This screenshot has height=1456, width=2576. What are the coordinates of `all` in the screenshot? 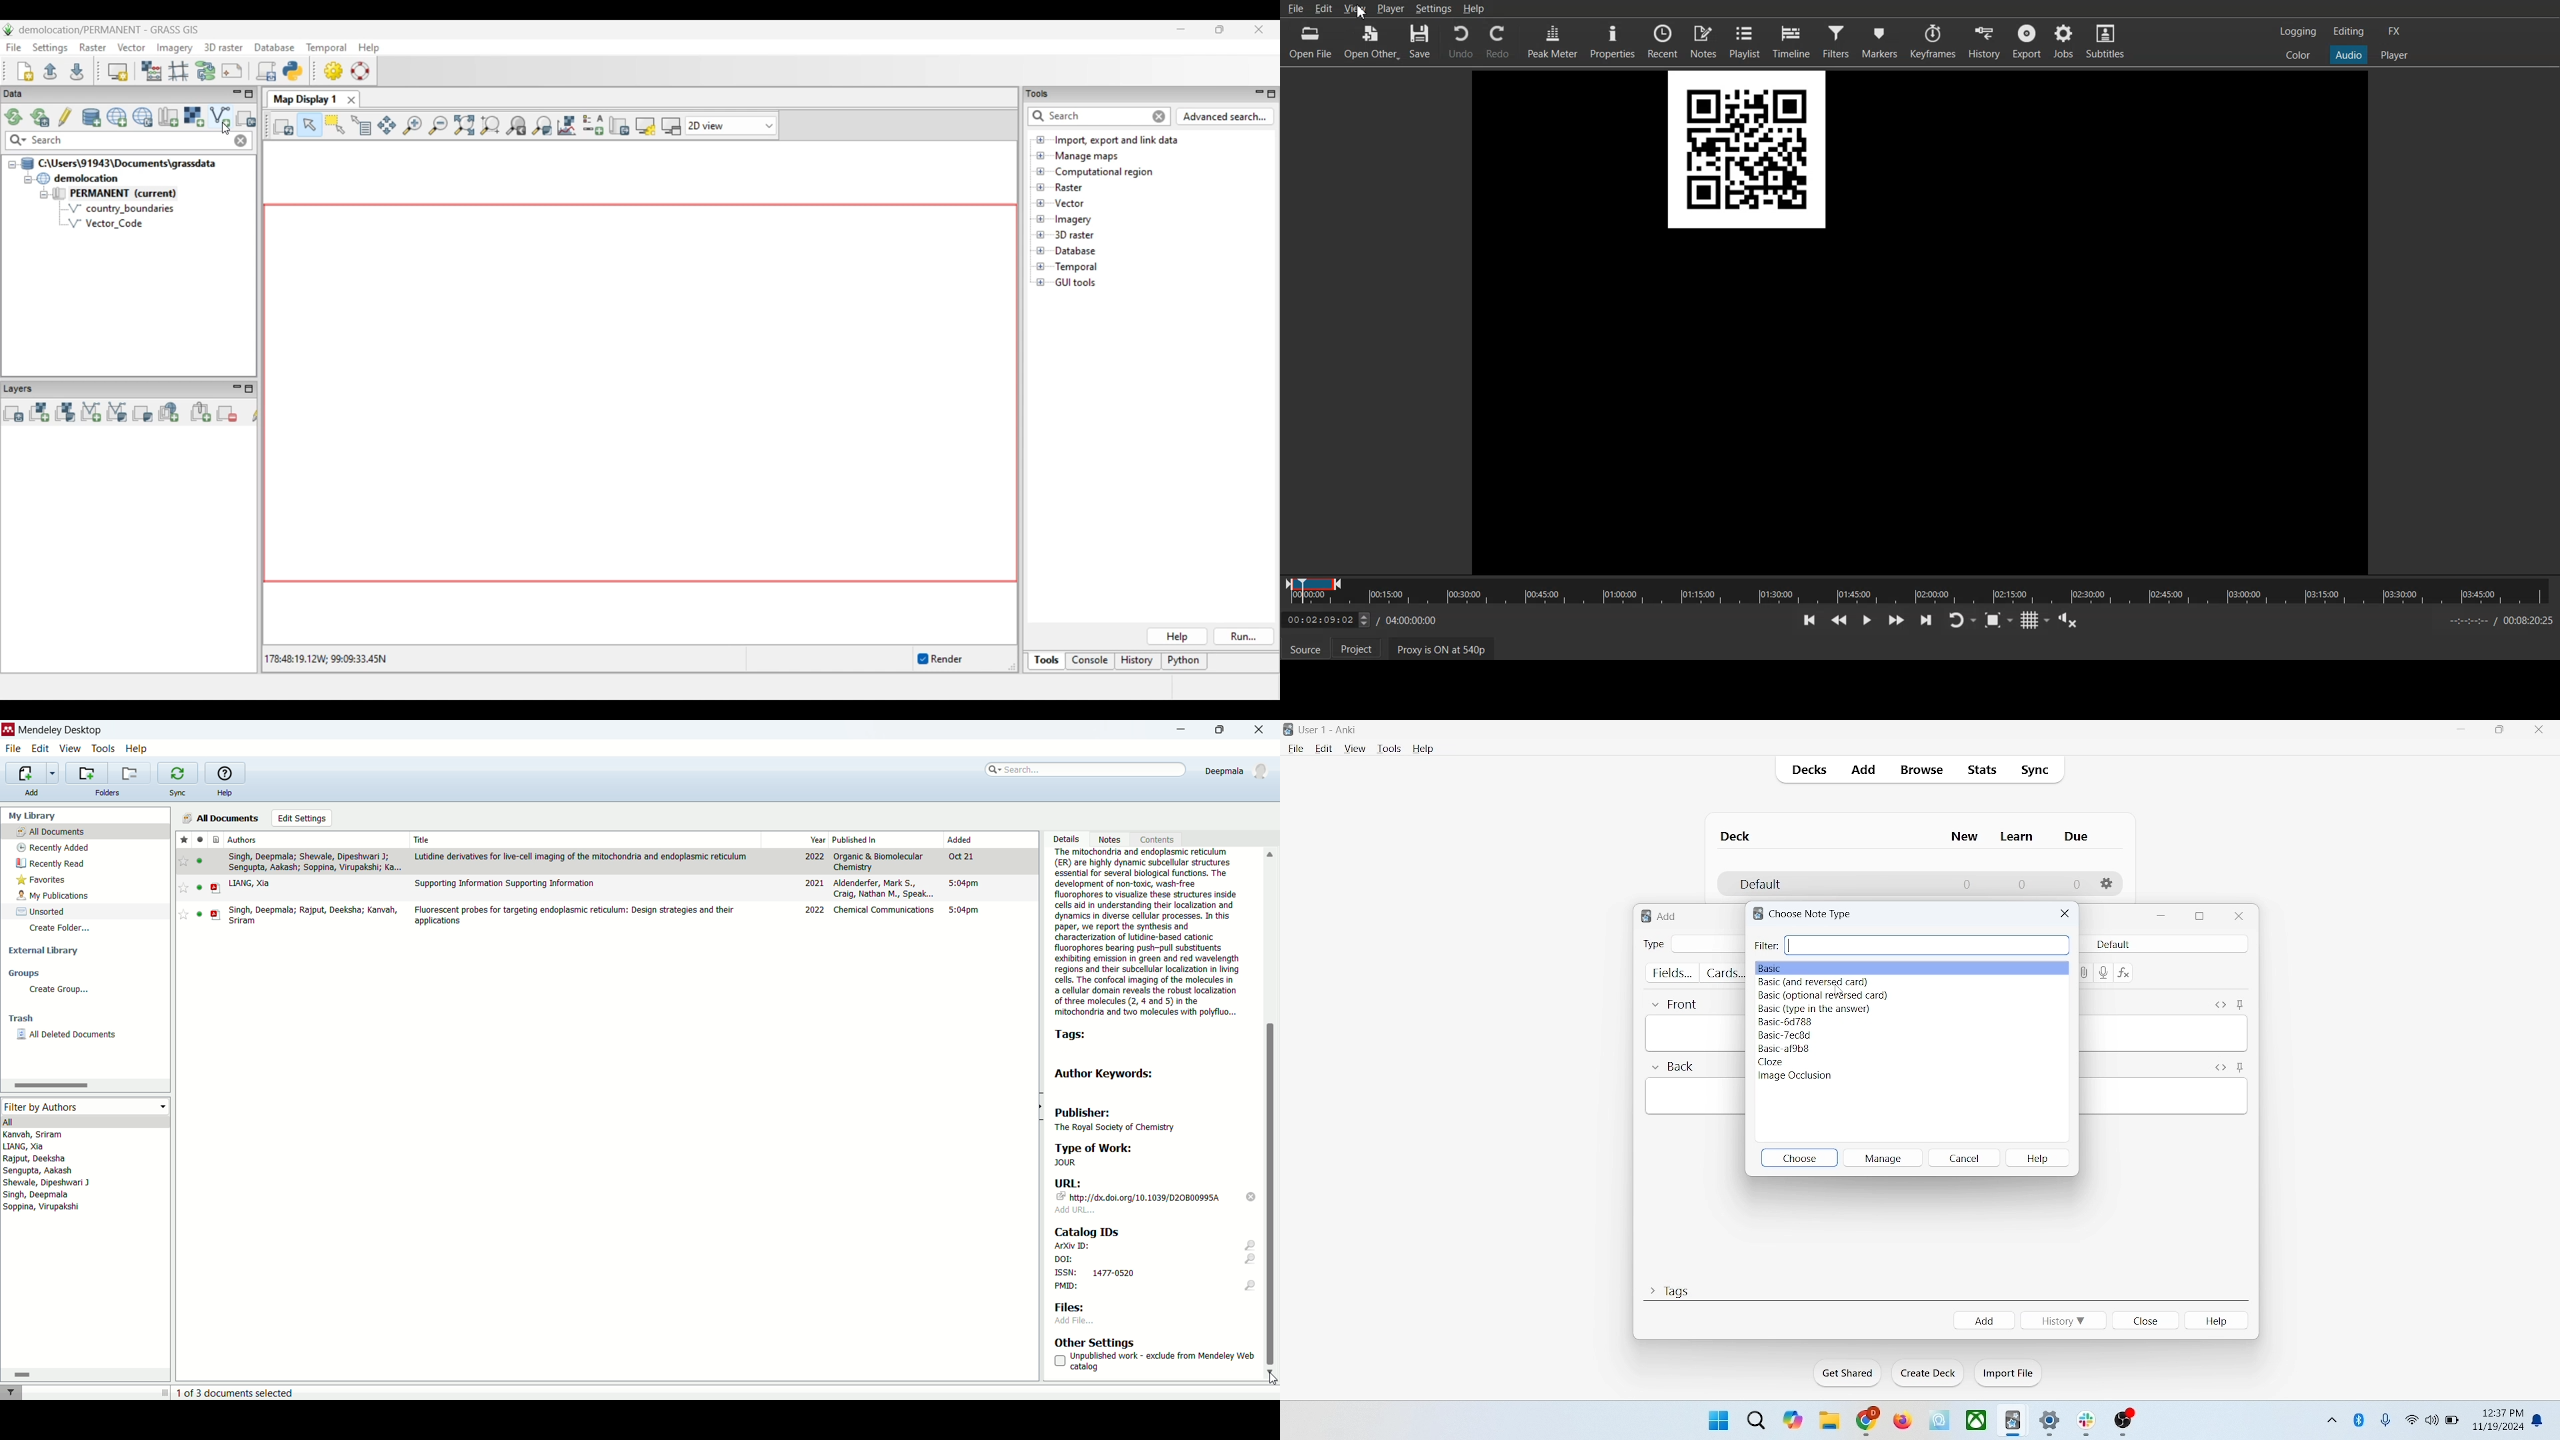 It's located at (83, 1121).